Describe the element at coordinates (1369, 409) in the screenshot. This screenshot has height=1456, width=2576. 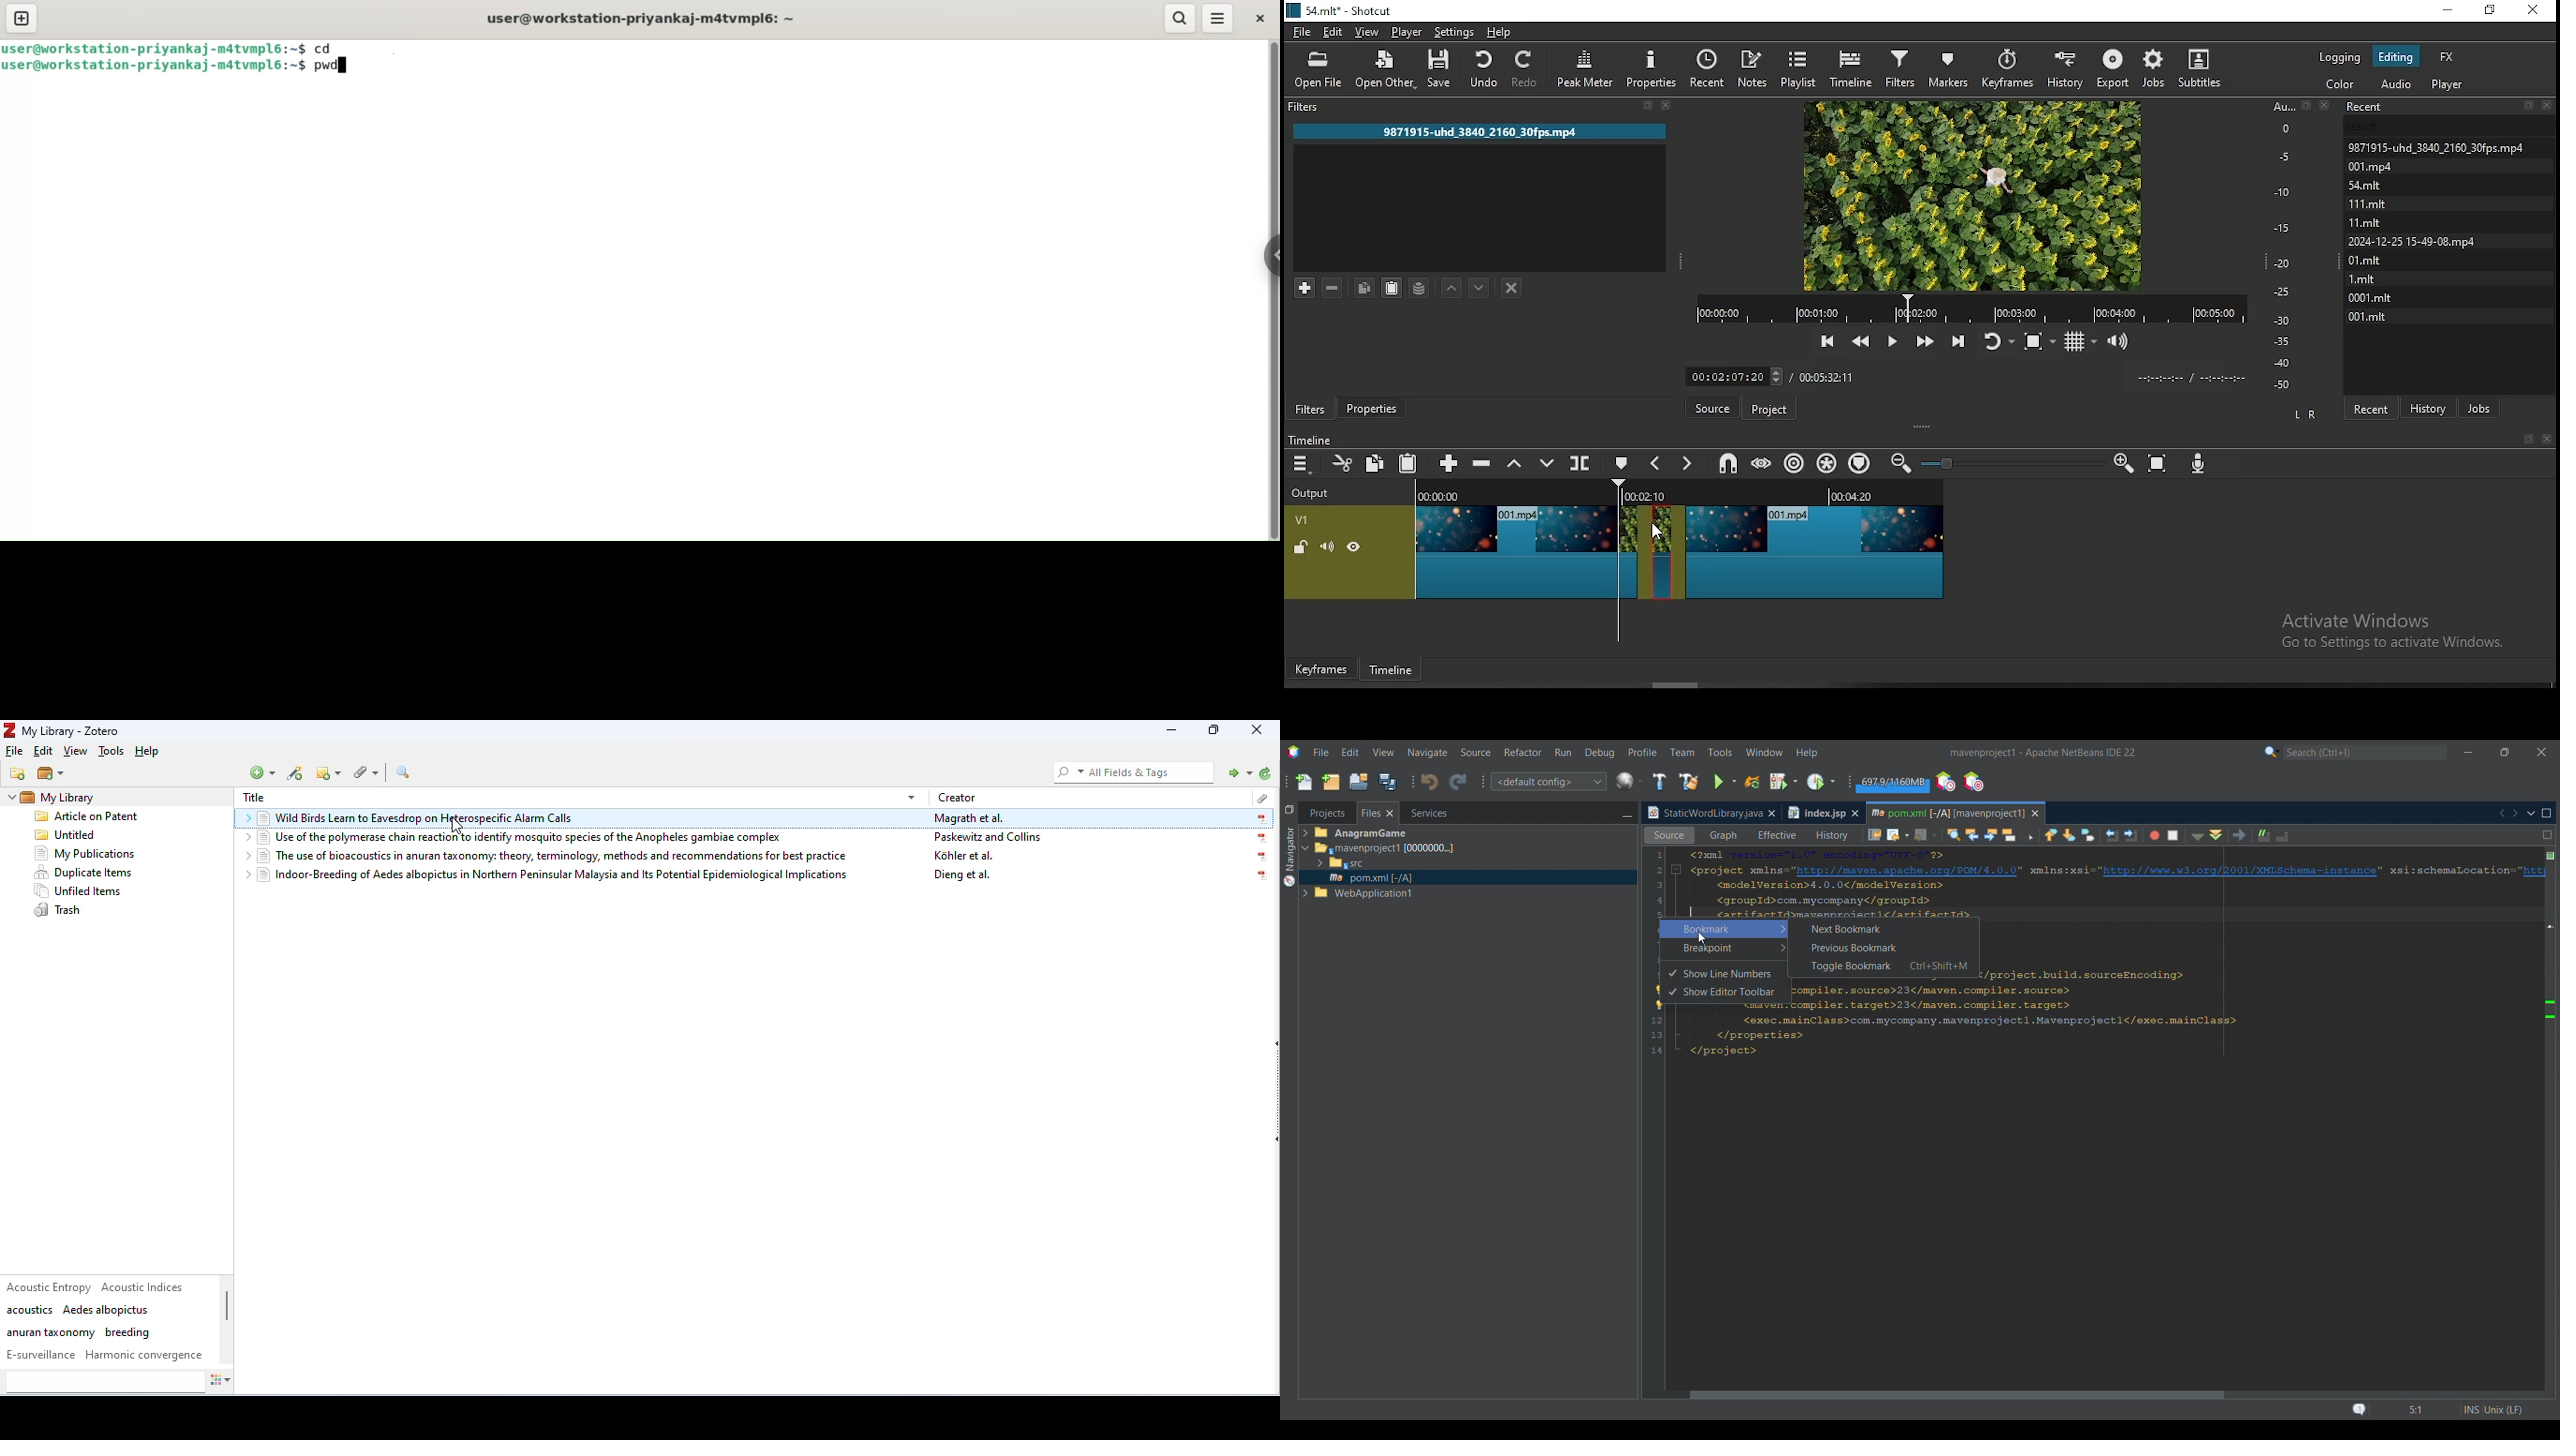
I see `properties` at that location.